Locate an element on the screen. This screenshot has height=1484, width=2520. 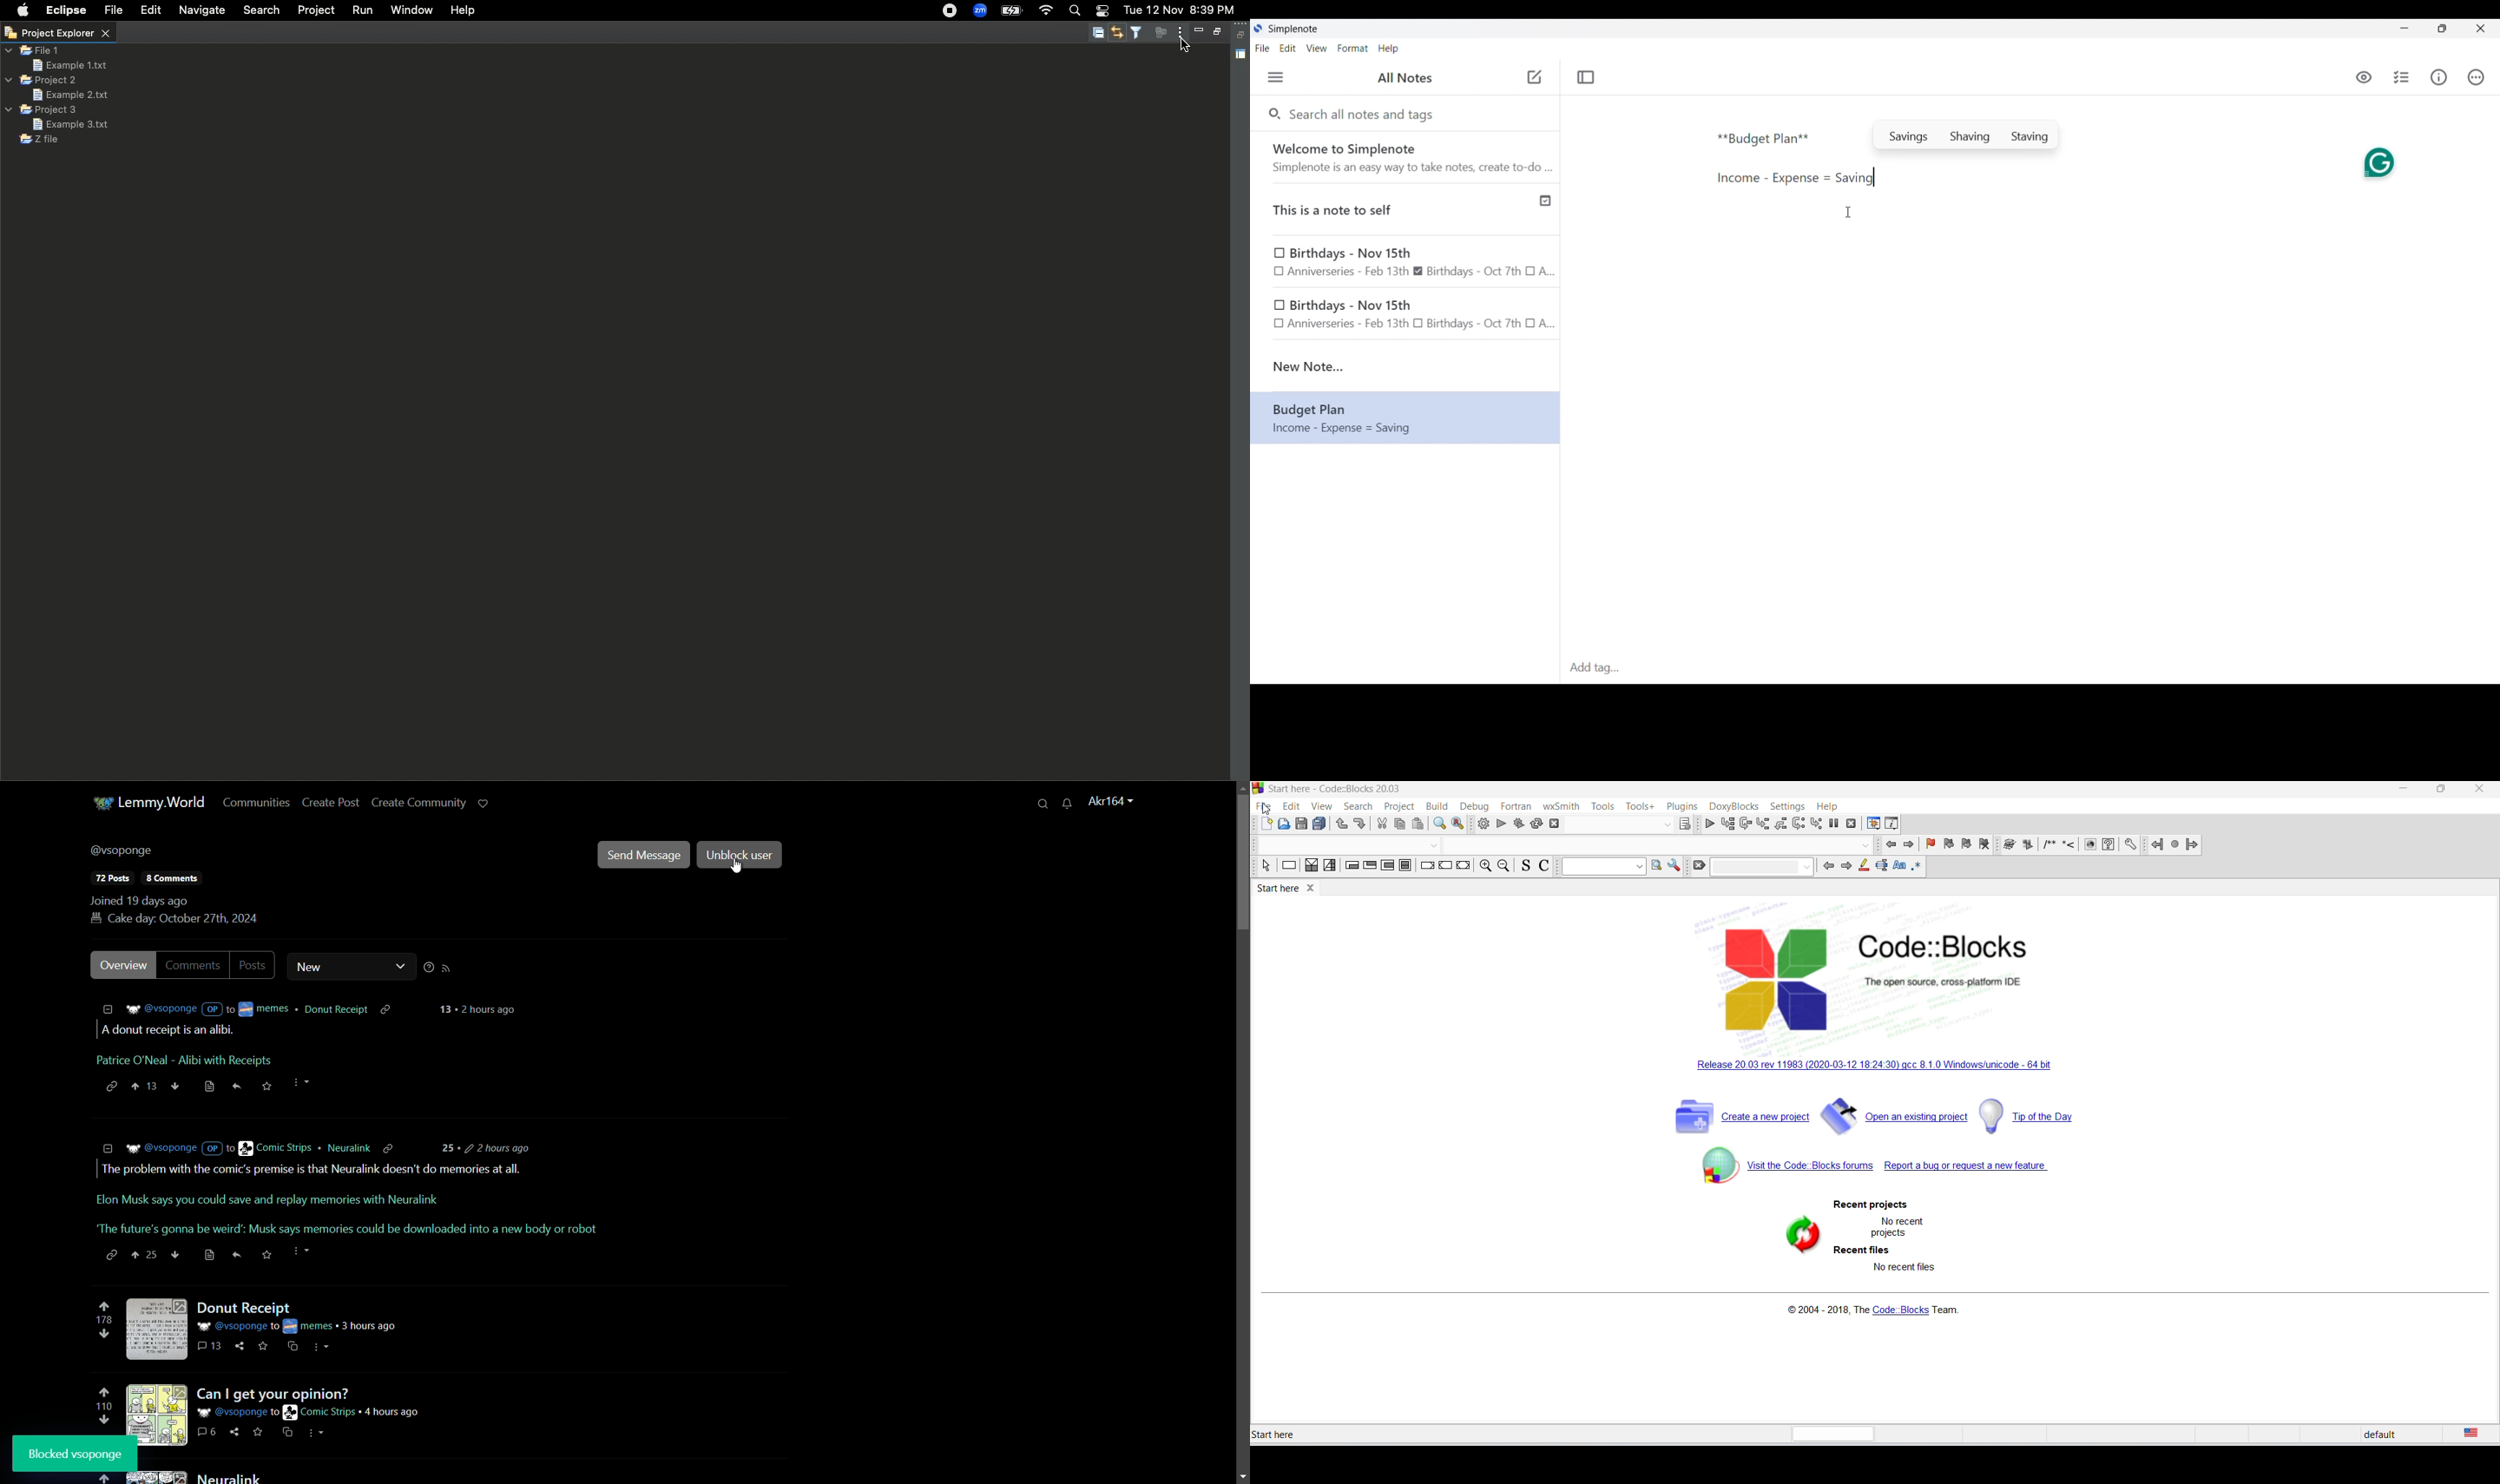
dropdown is located at coordinates (1665, 826).